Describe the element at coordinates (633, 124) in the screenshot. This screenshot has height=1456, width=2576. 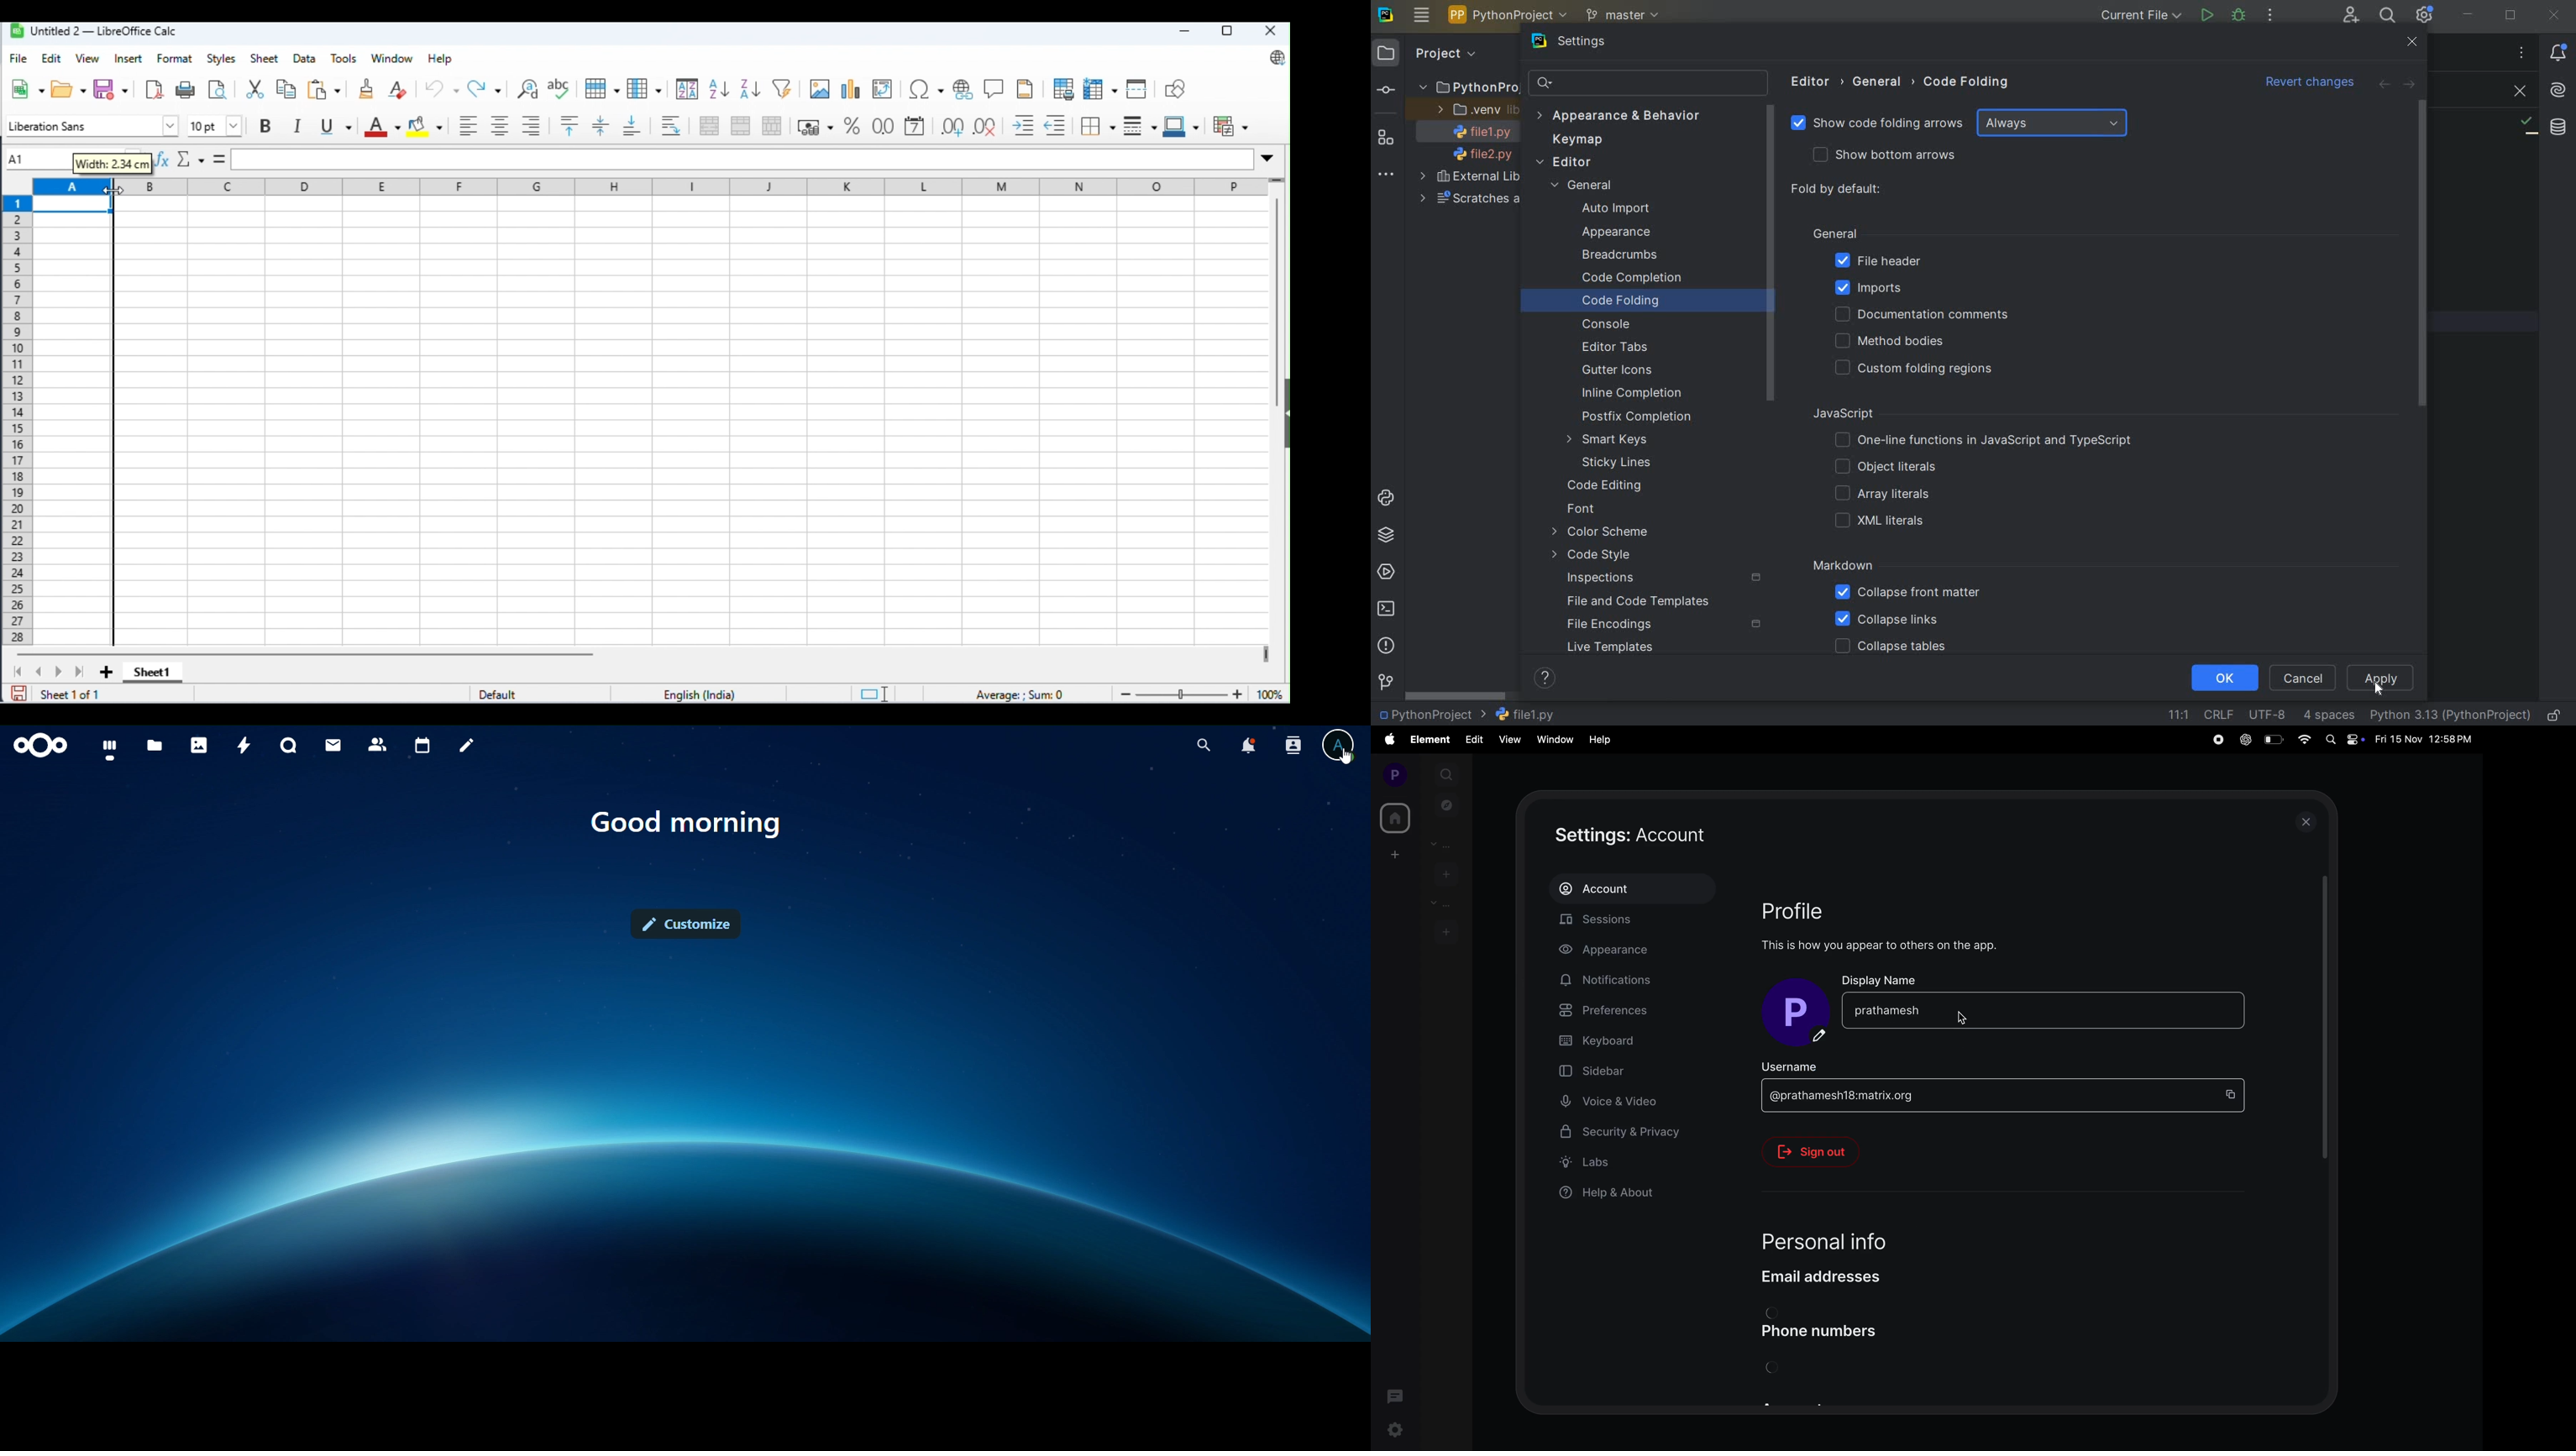
I see `lign to bottom` at that location.